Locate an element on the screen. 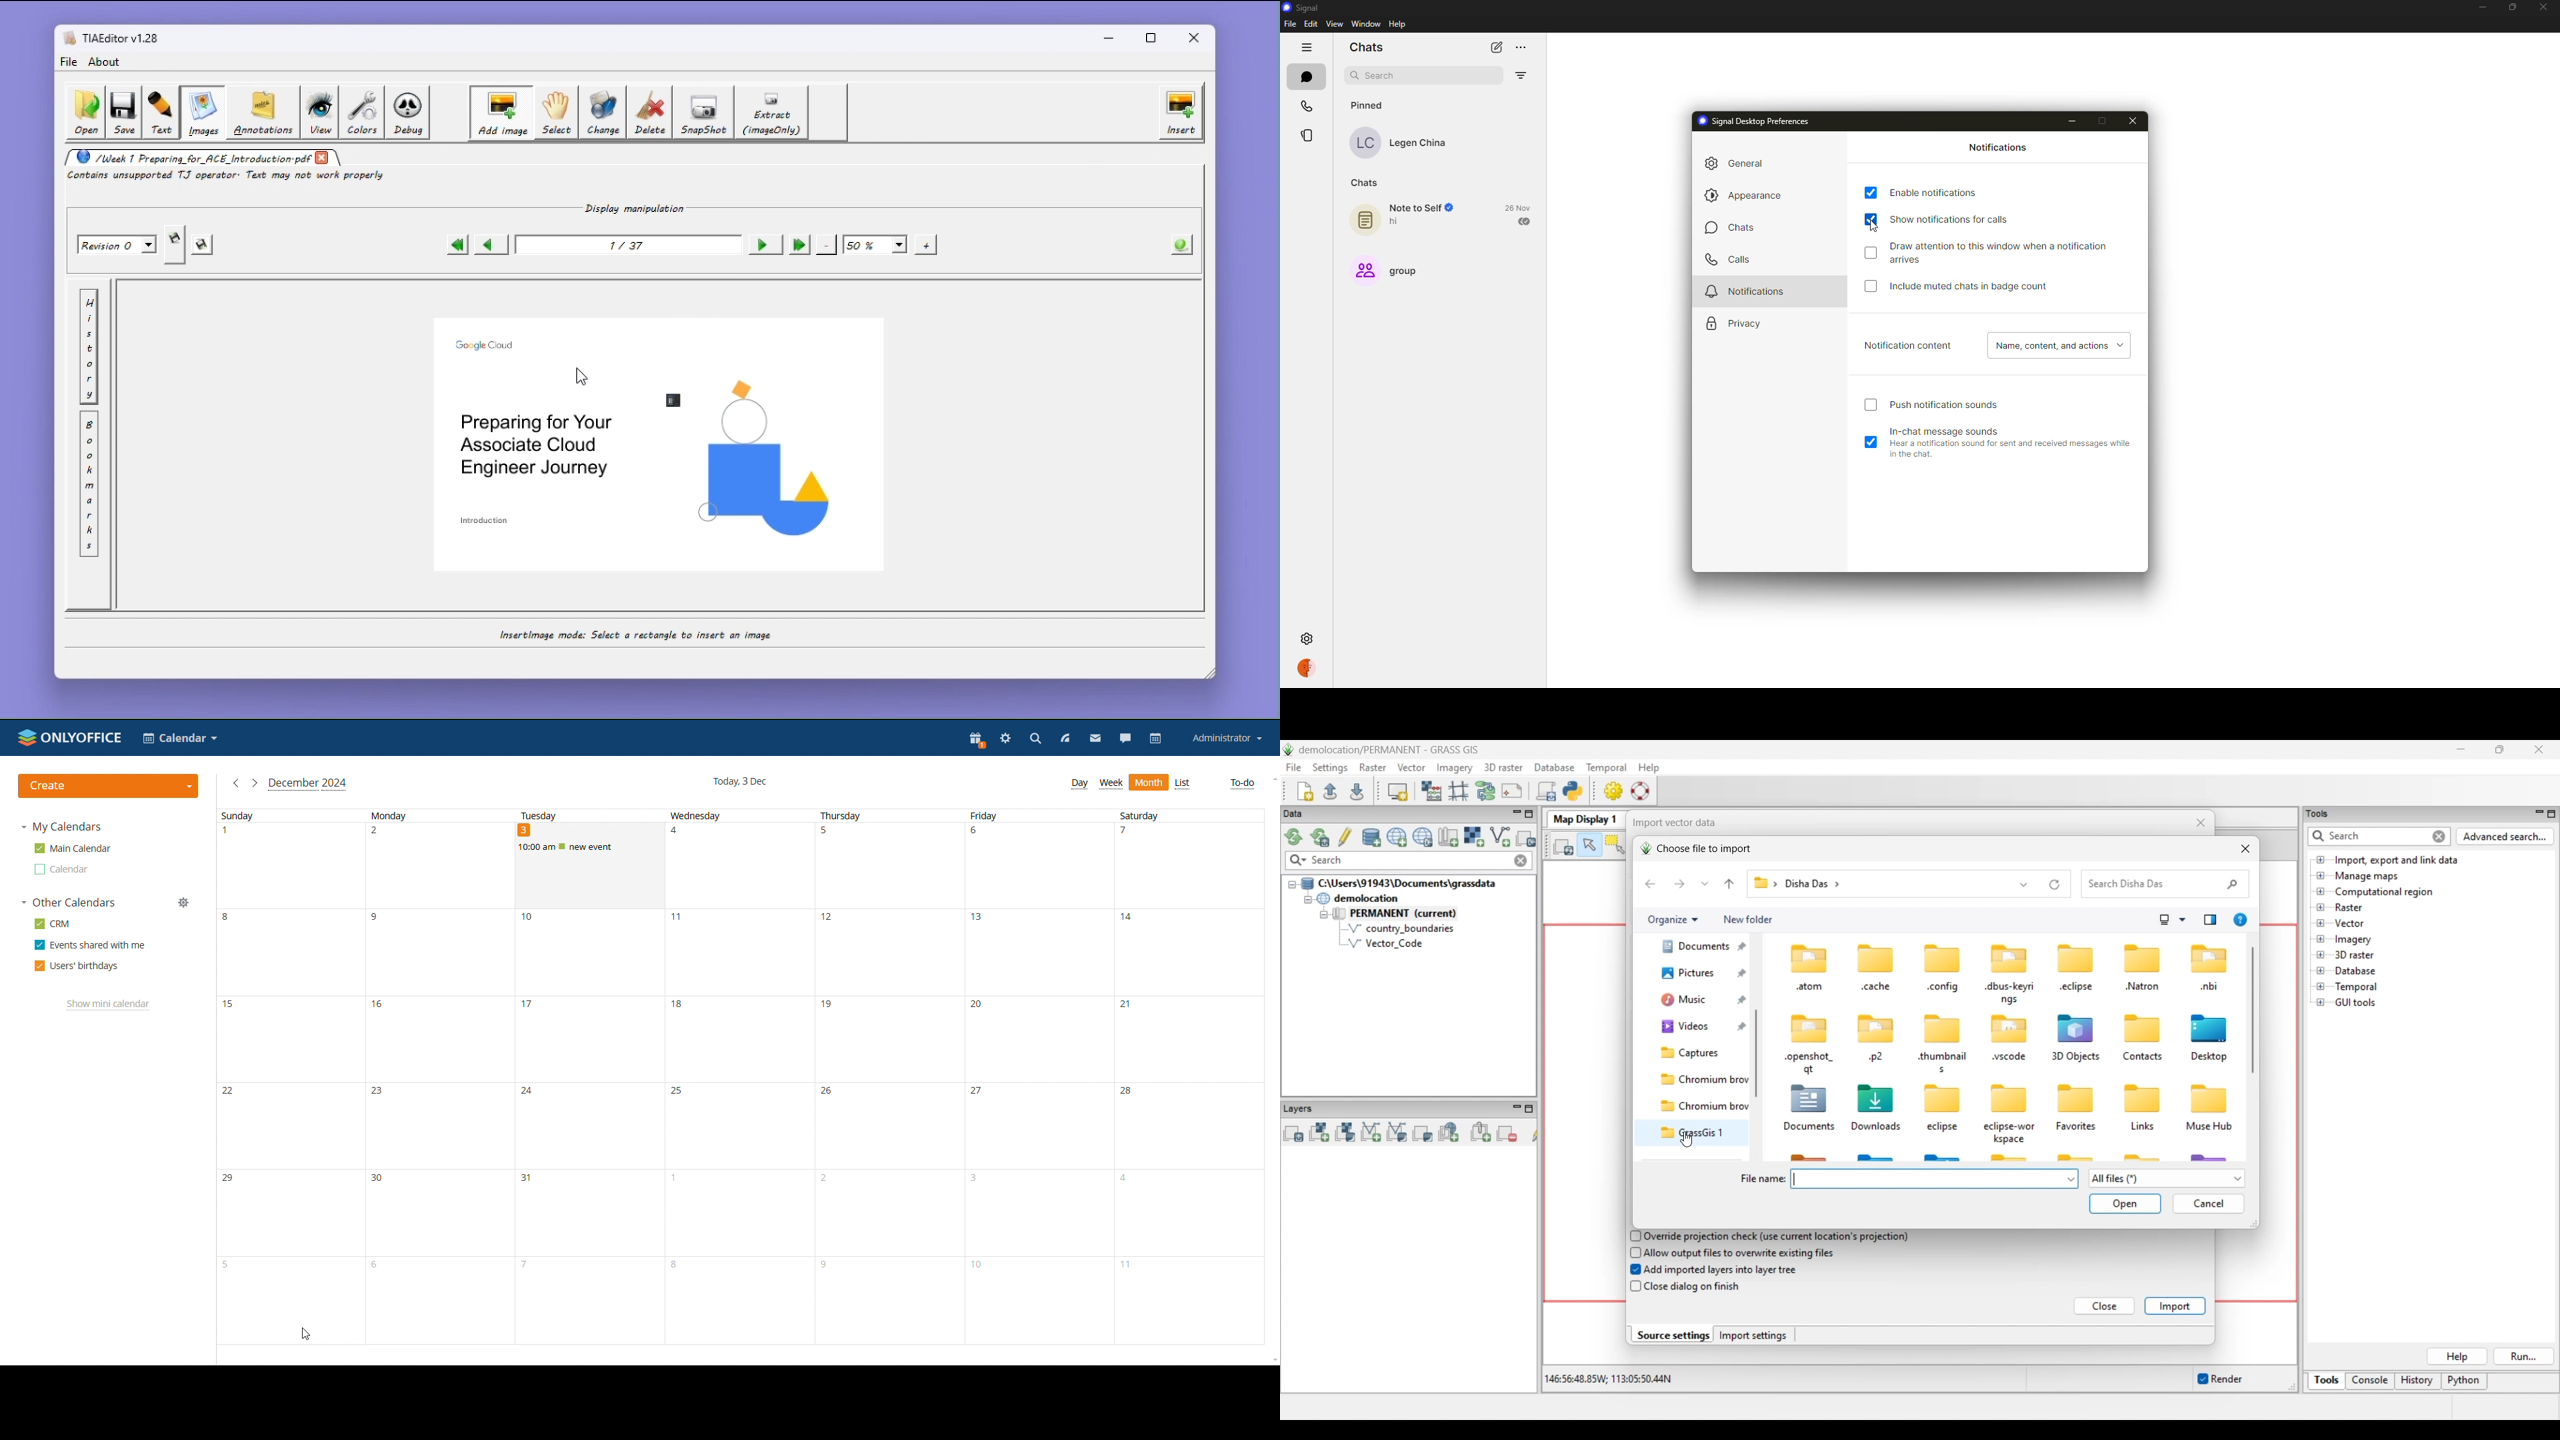 Image resolution: width=2576 pixels, height=1456 pixels. Chromium browser folder is located at coordinates (1701, 1106).